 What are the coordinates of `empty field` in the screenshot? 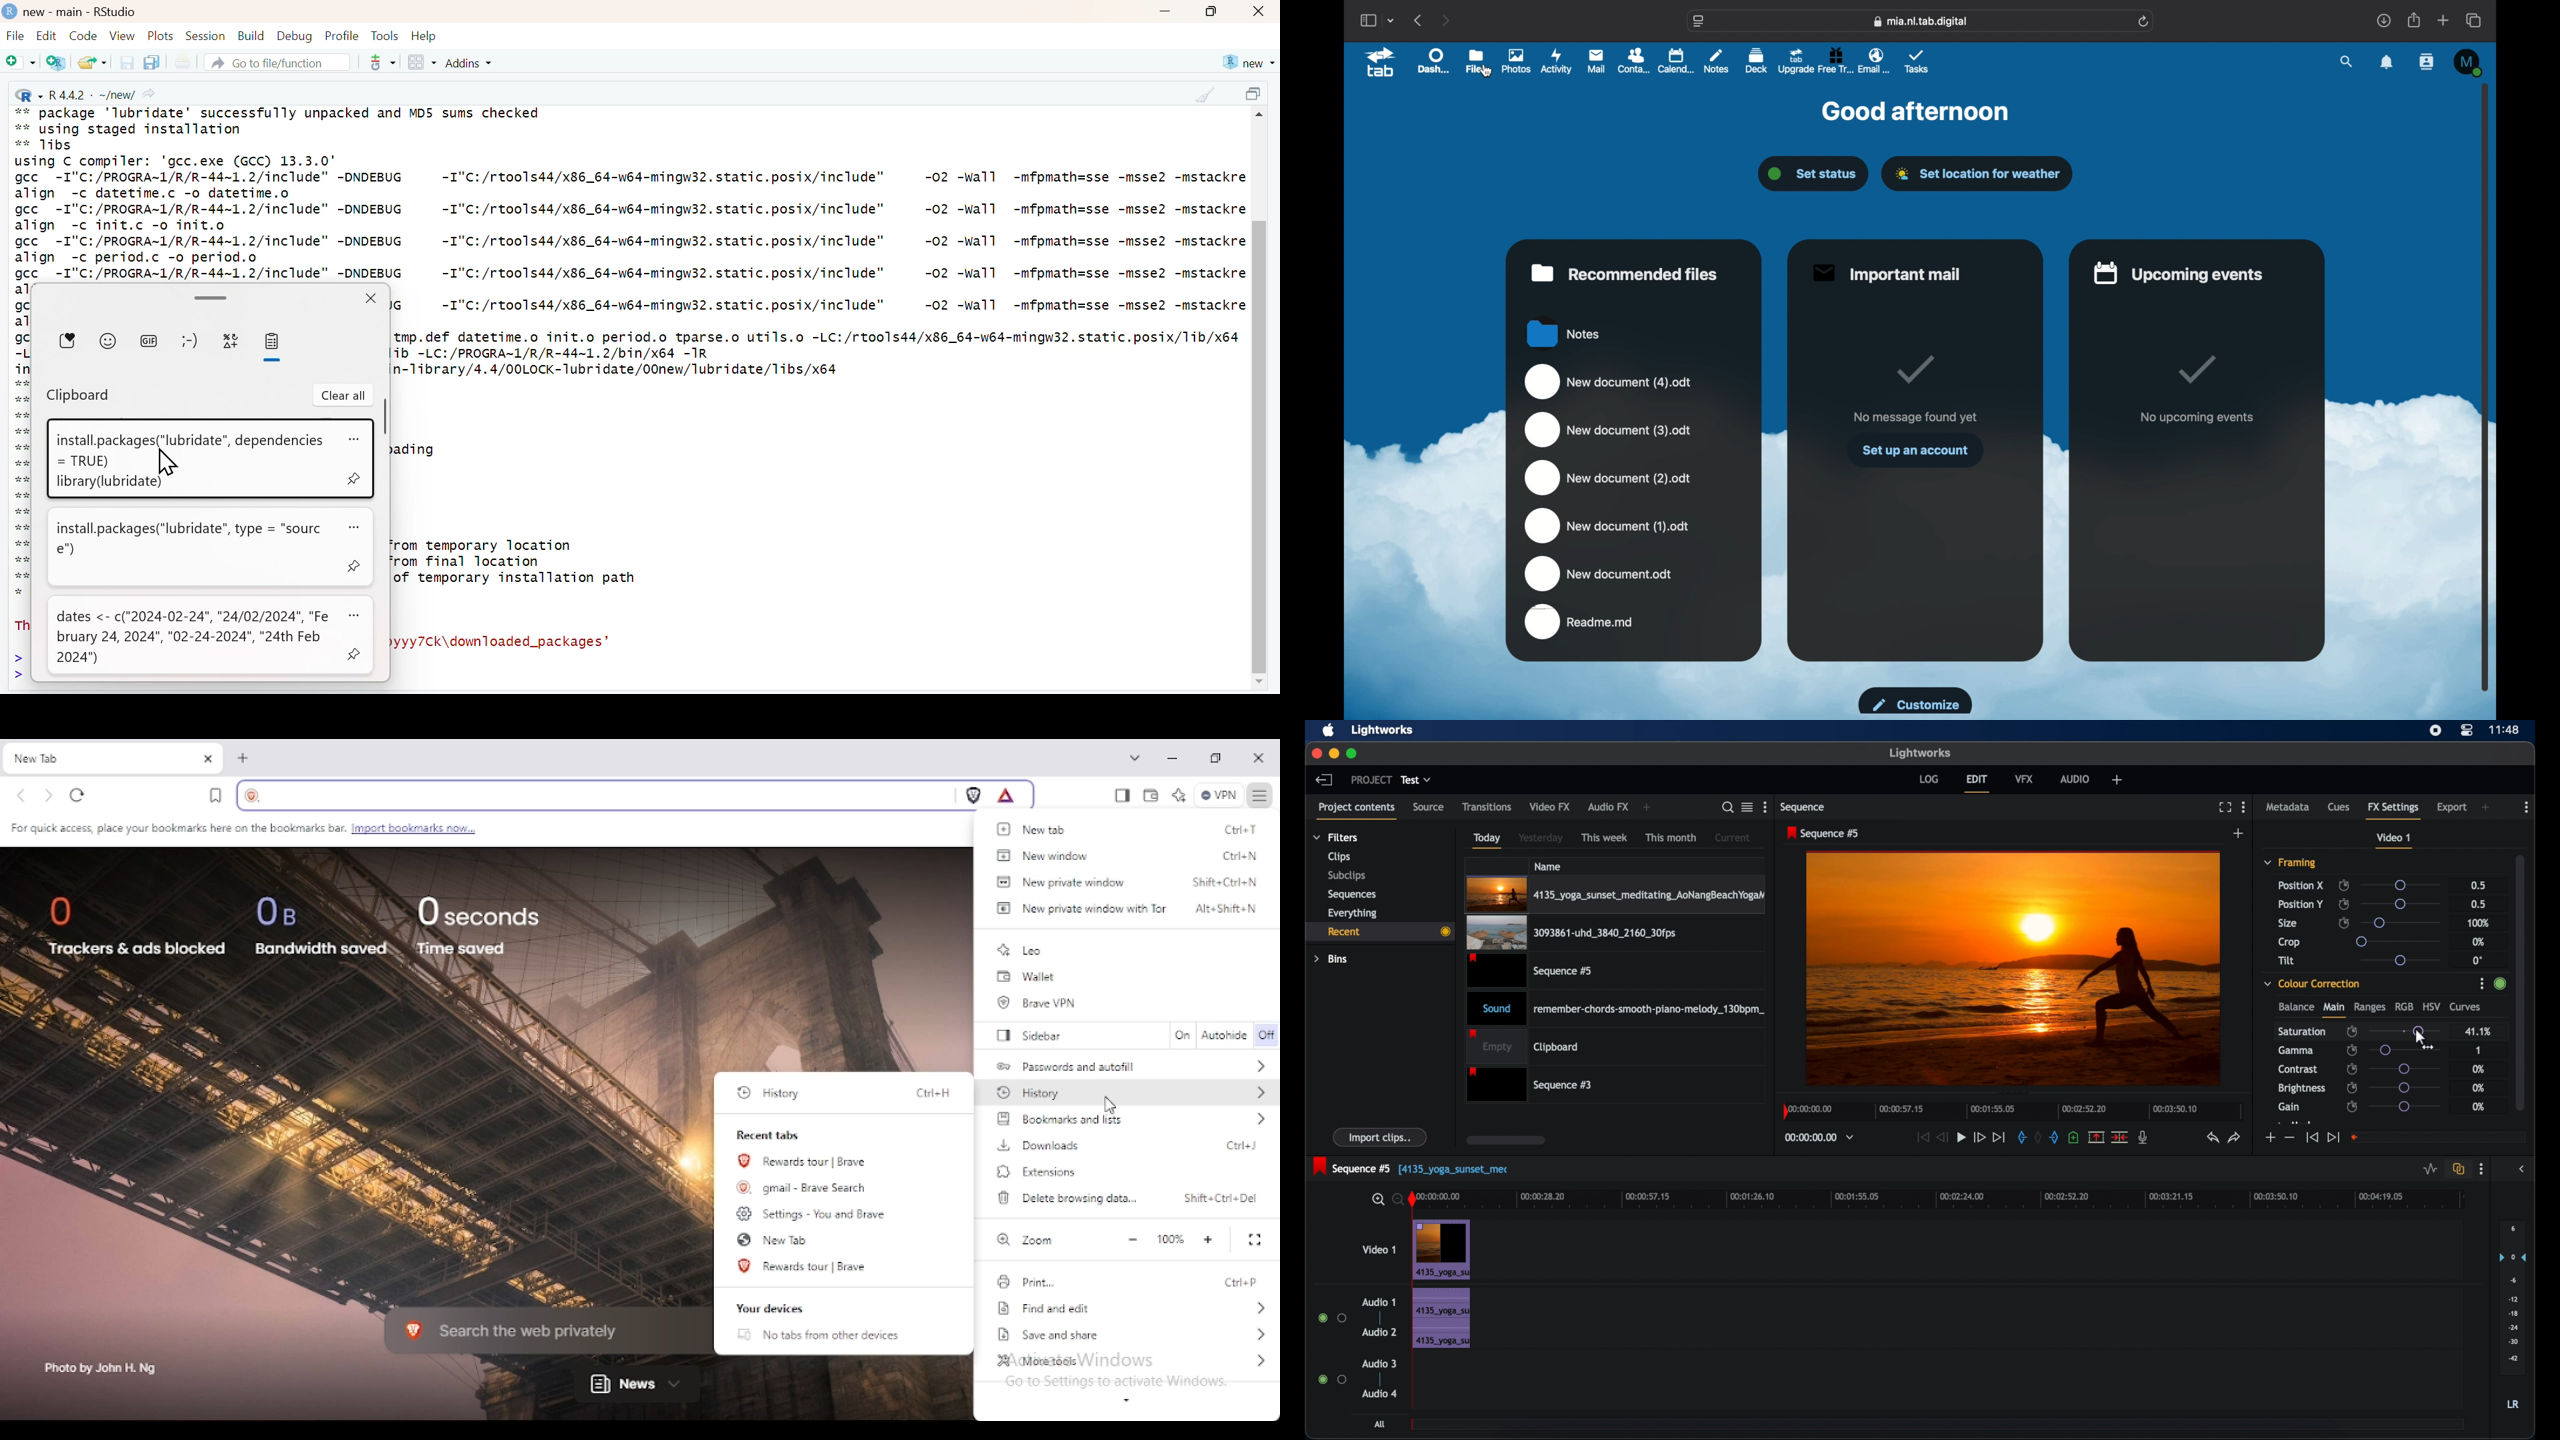 It's located at (2439, 1137).